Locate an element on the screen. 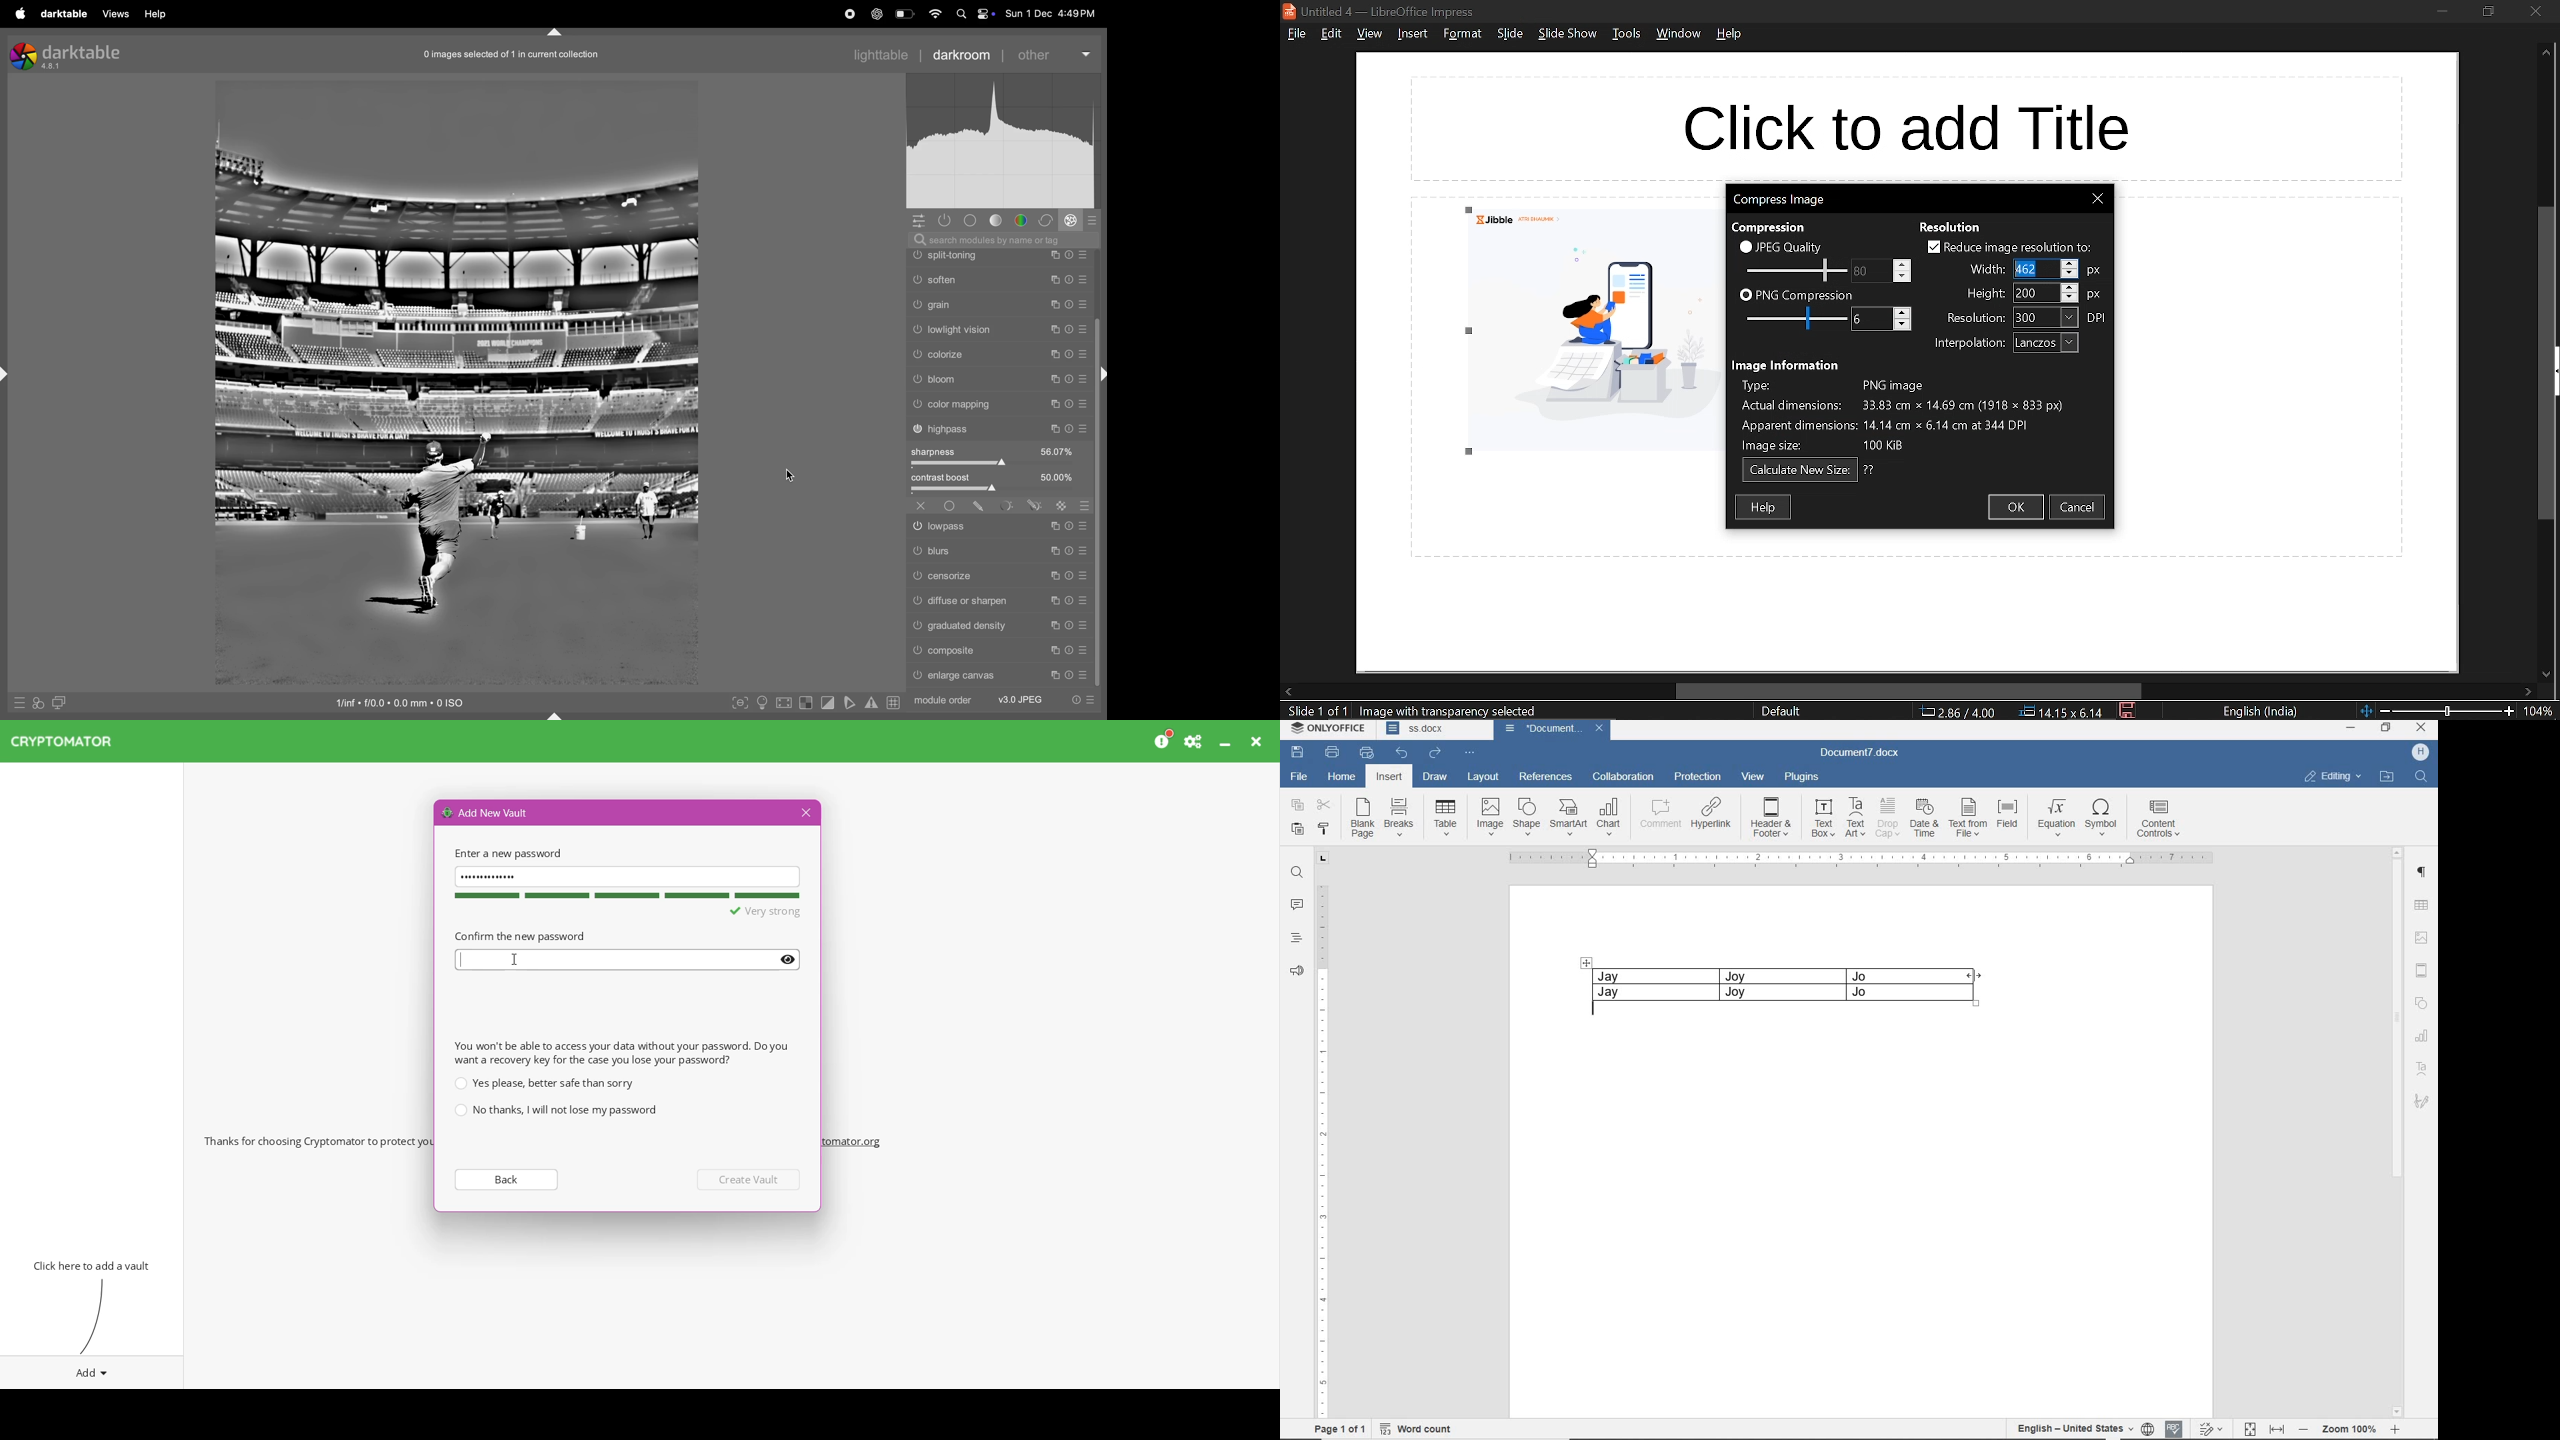 The height and width of the screenshot is (1456, 2576). file is located at coordinates (1296, 33).